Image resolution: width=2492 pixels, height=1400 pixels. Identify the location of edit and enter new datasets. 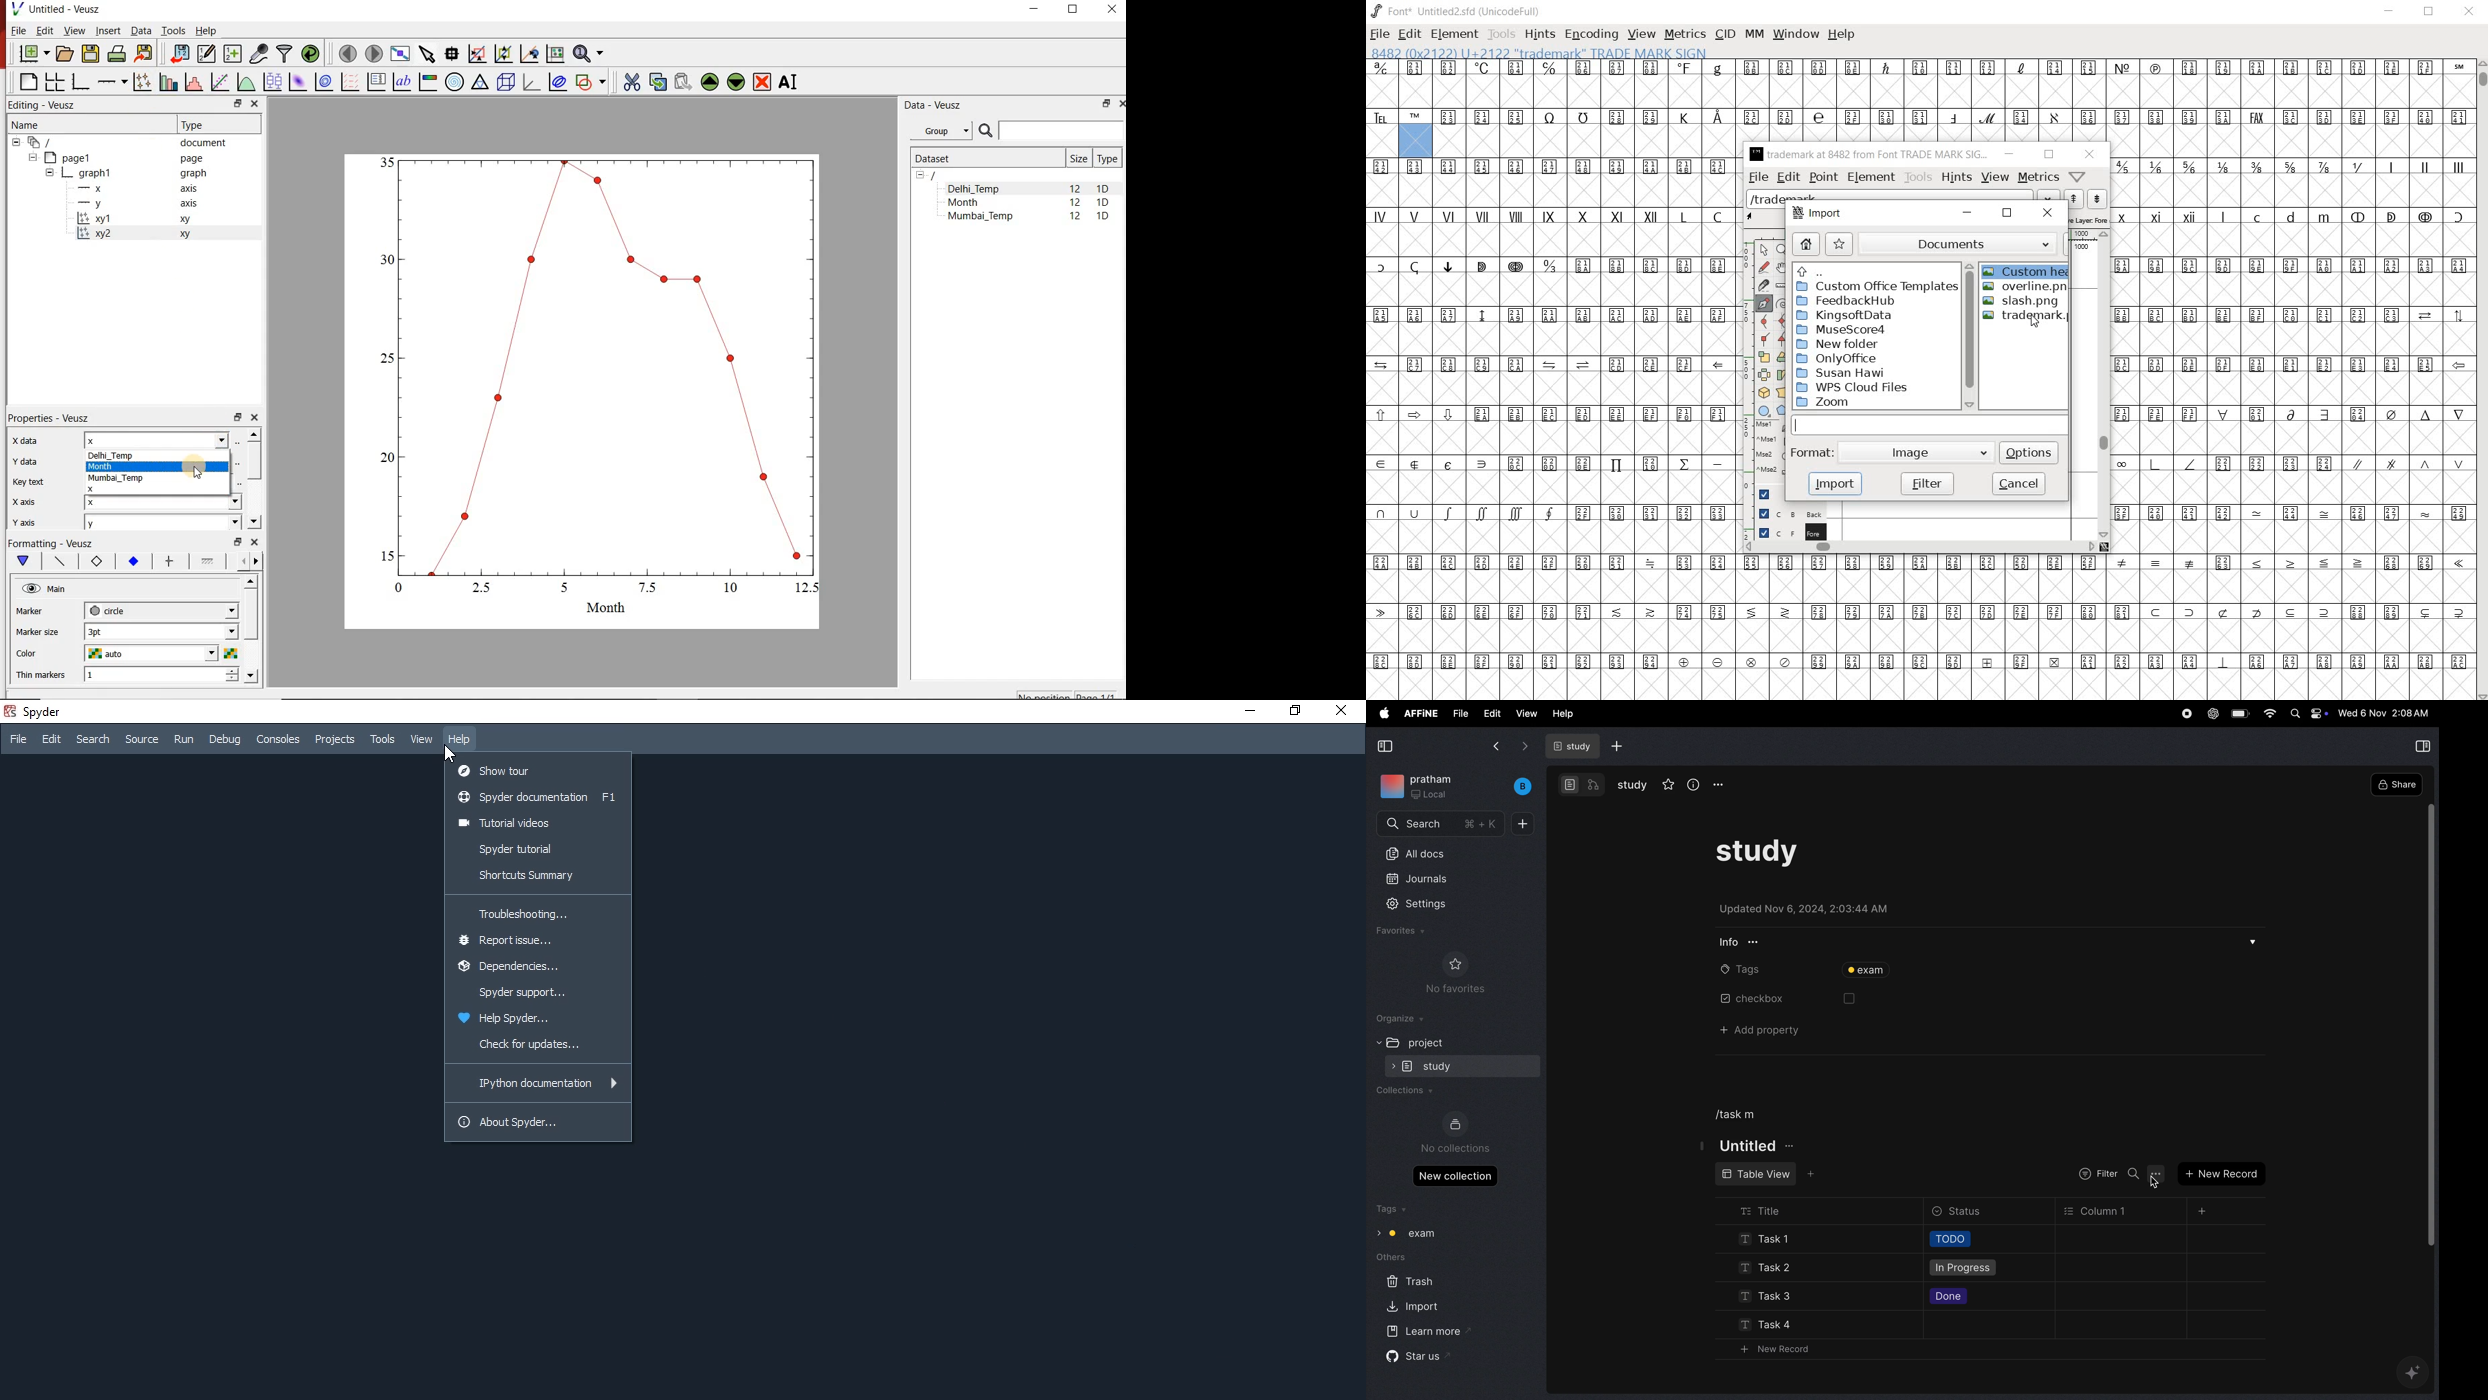
(206, 54).